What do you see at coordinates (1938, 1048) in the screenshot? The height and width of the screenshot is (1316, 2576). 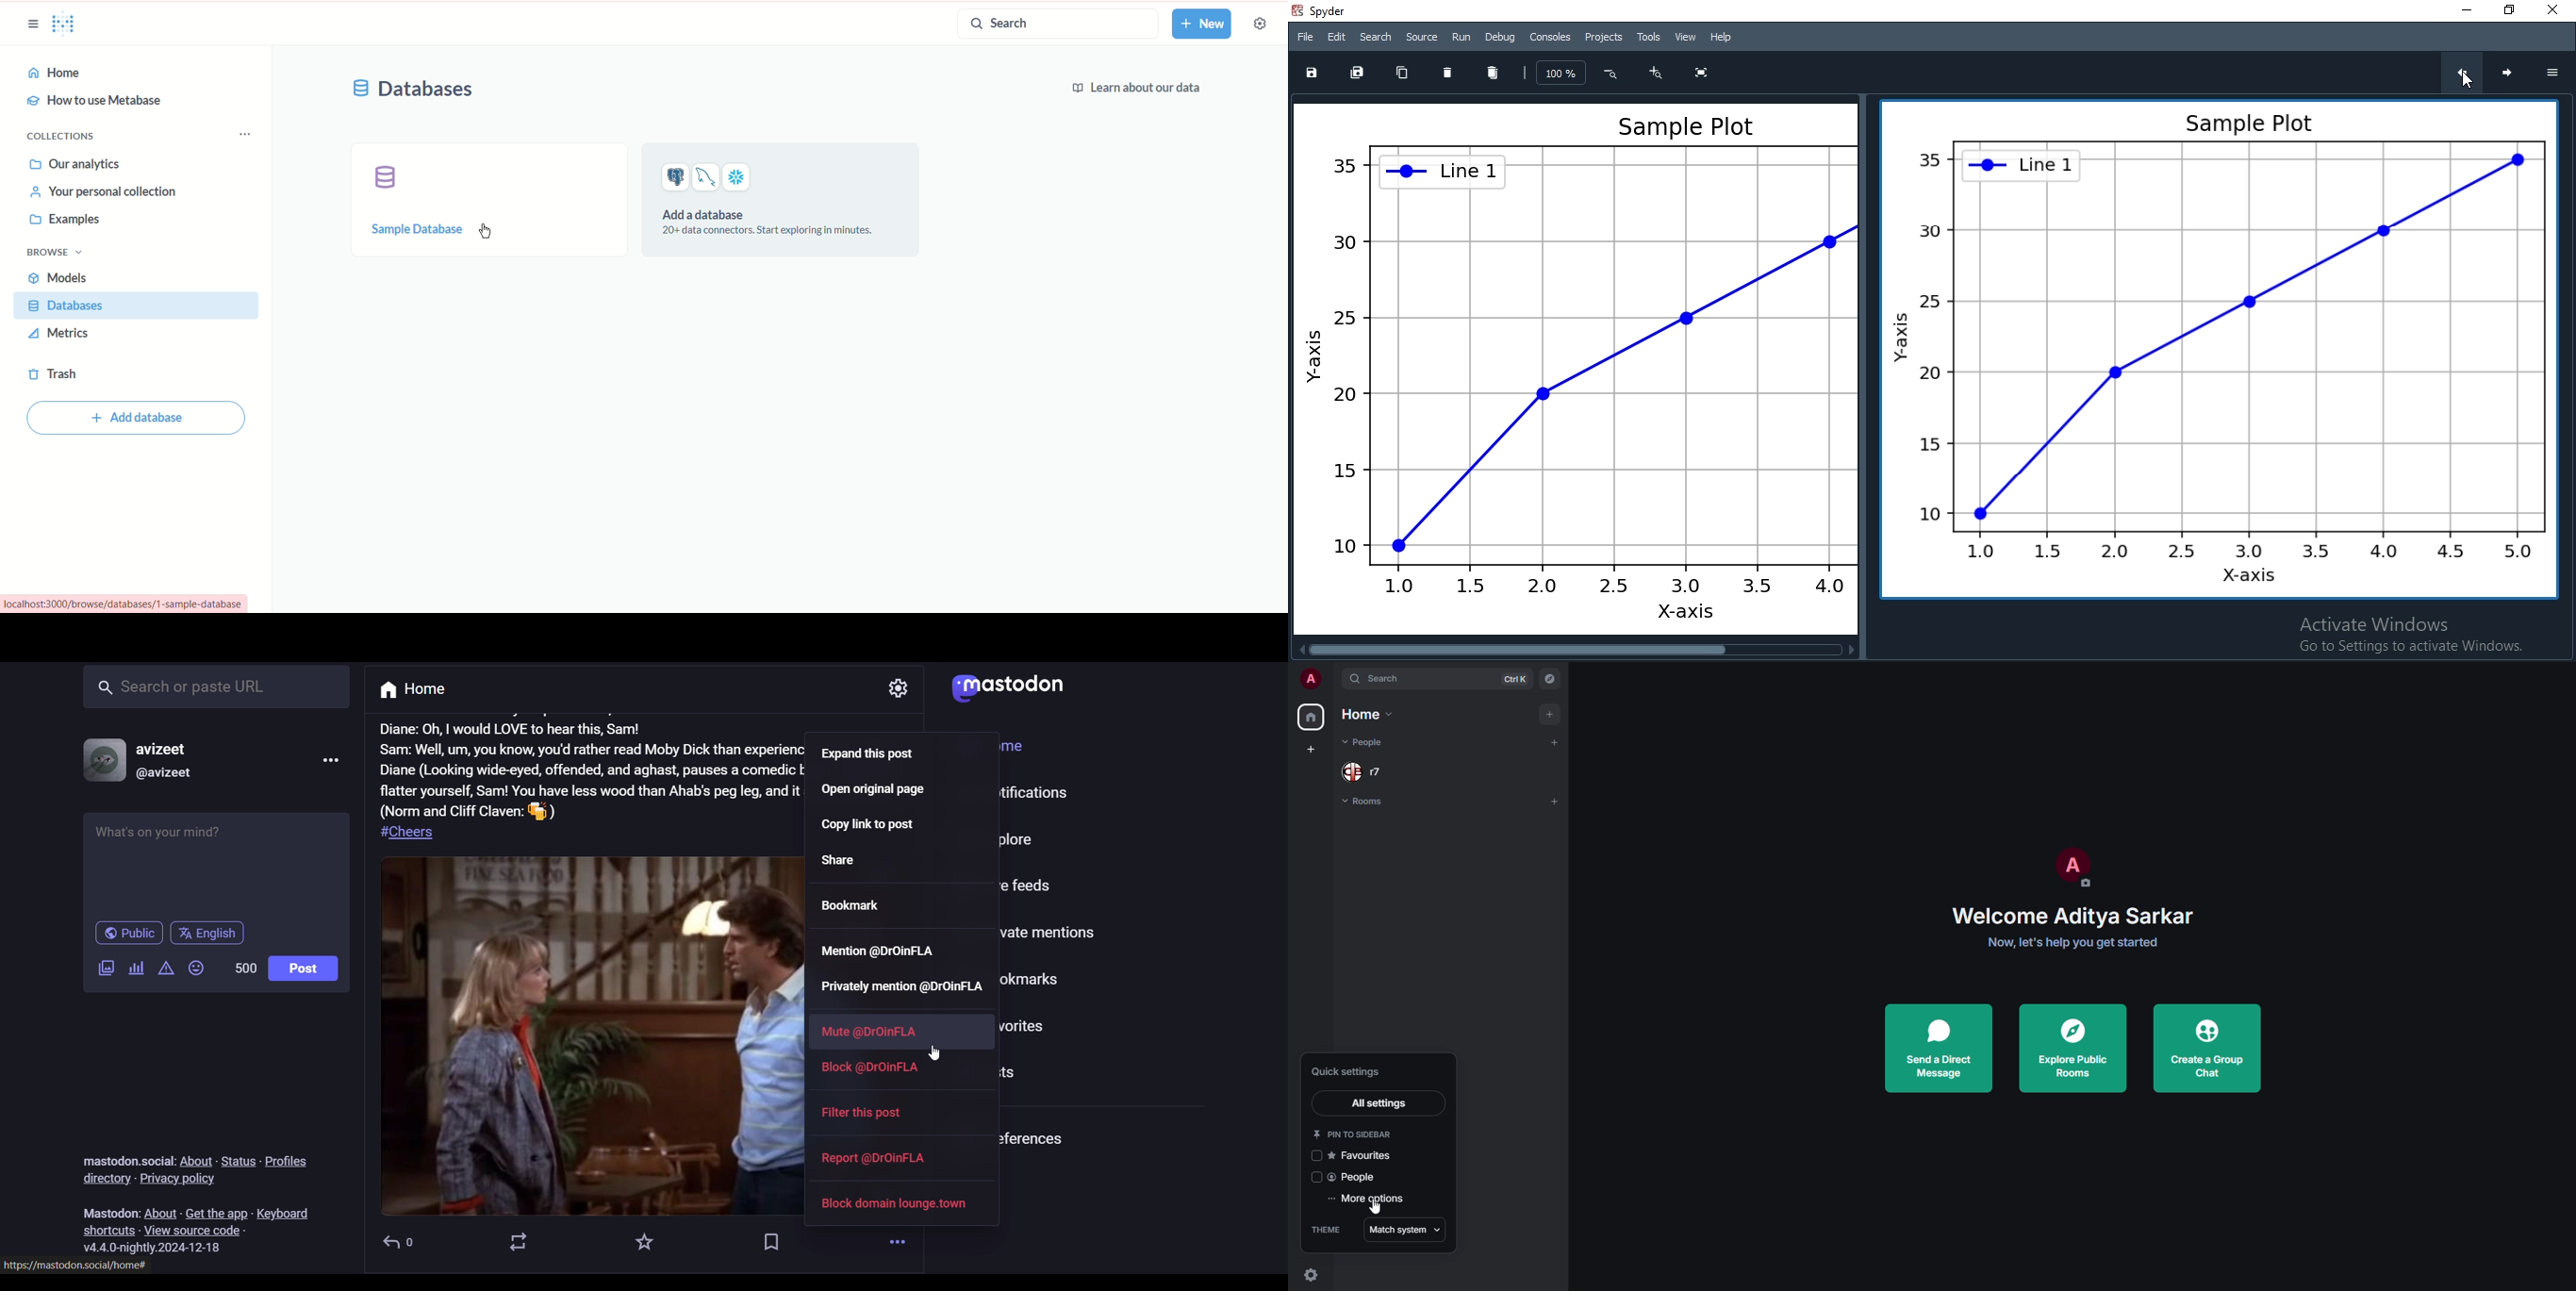 I see `send a direct message` at bounding box center [1938, 1048].